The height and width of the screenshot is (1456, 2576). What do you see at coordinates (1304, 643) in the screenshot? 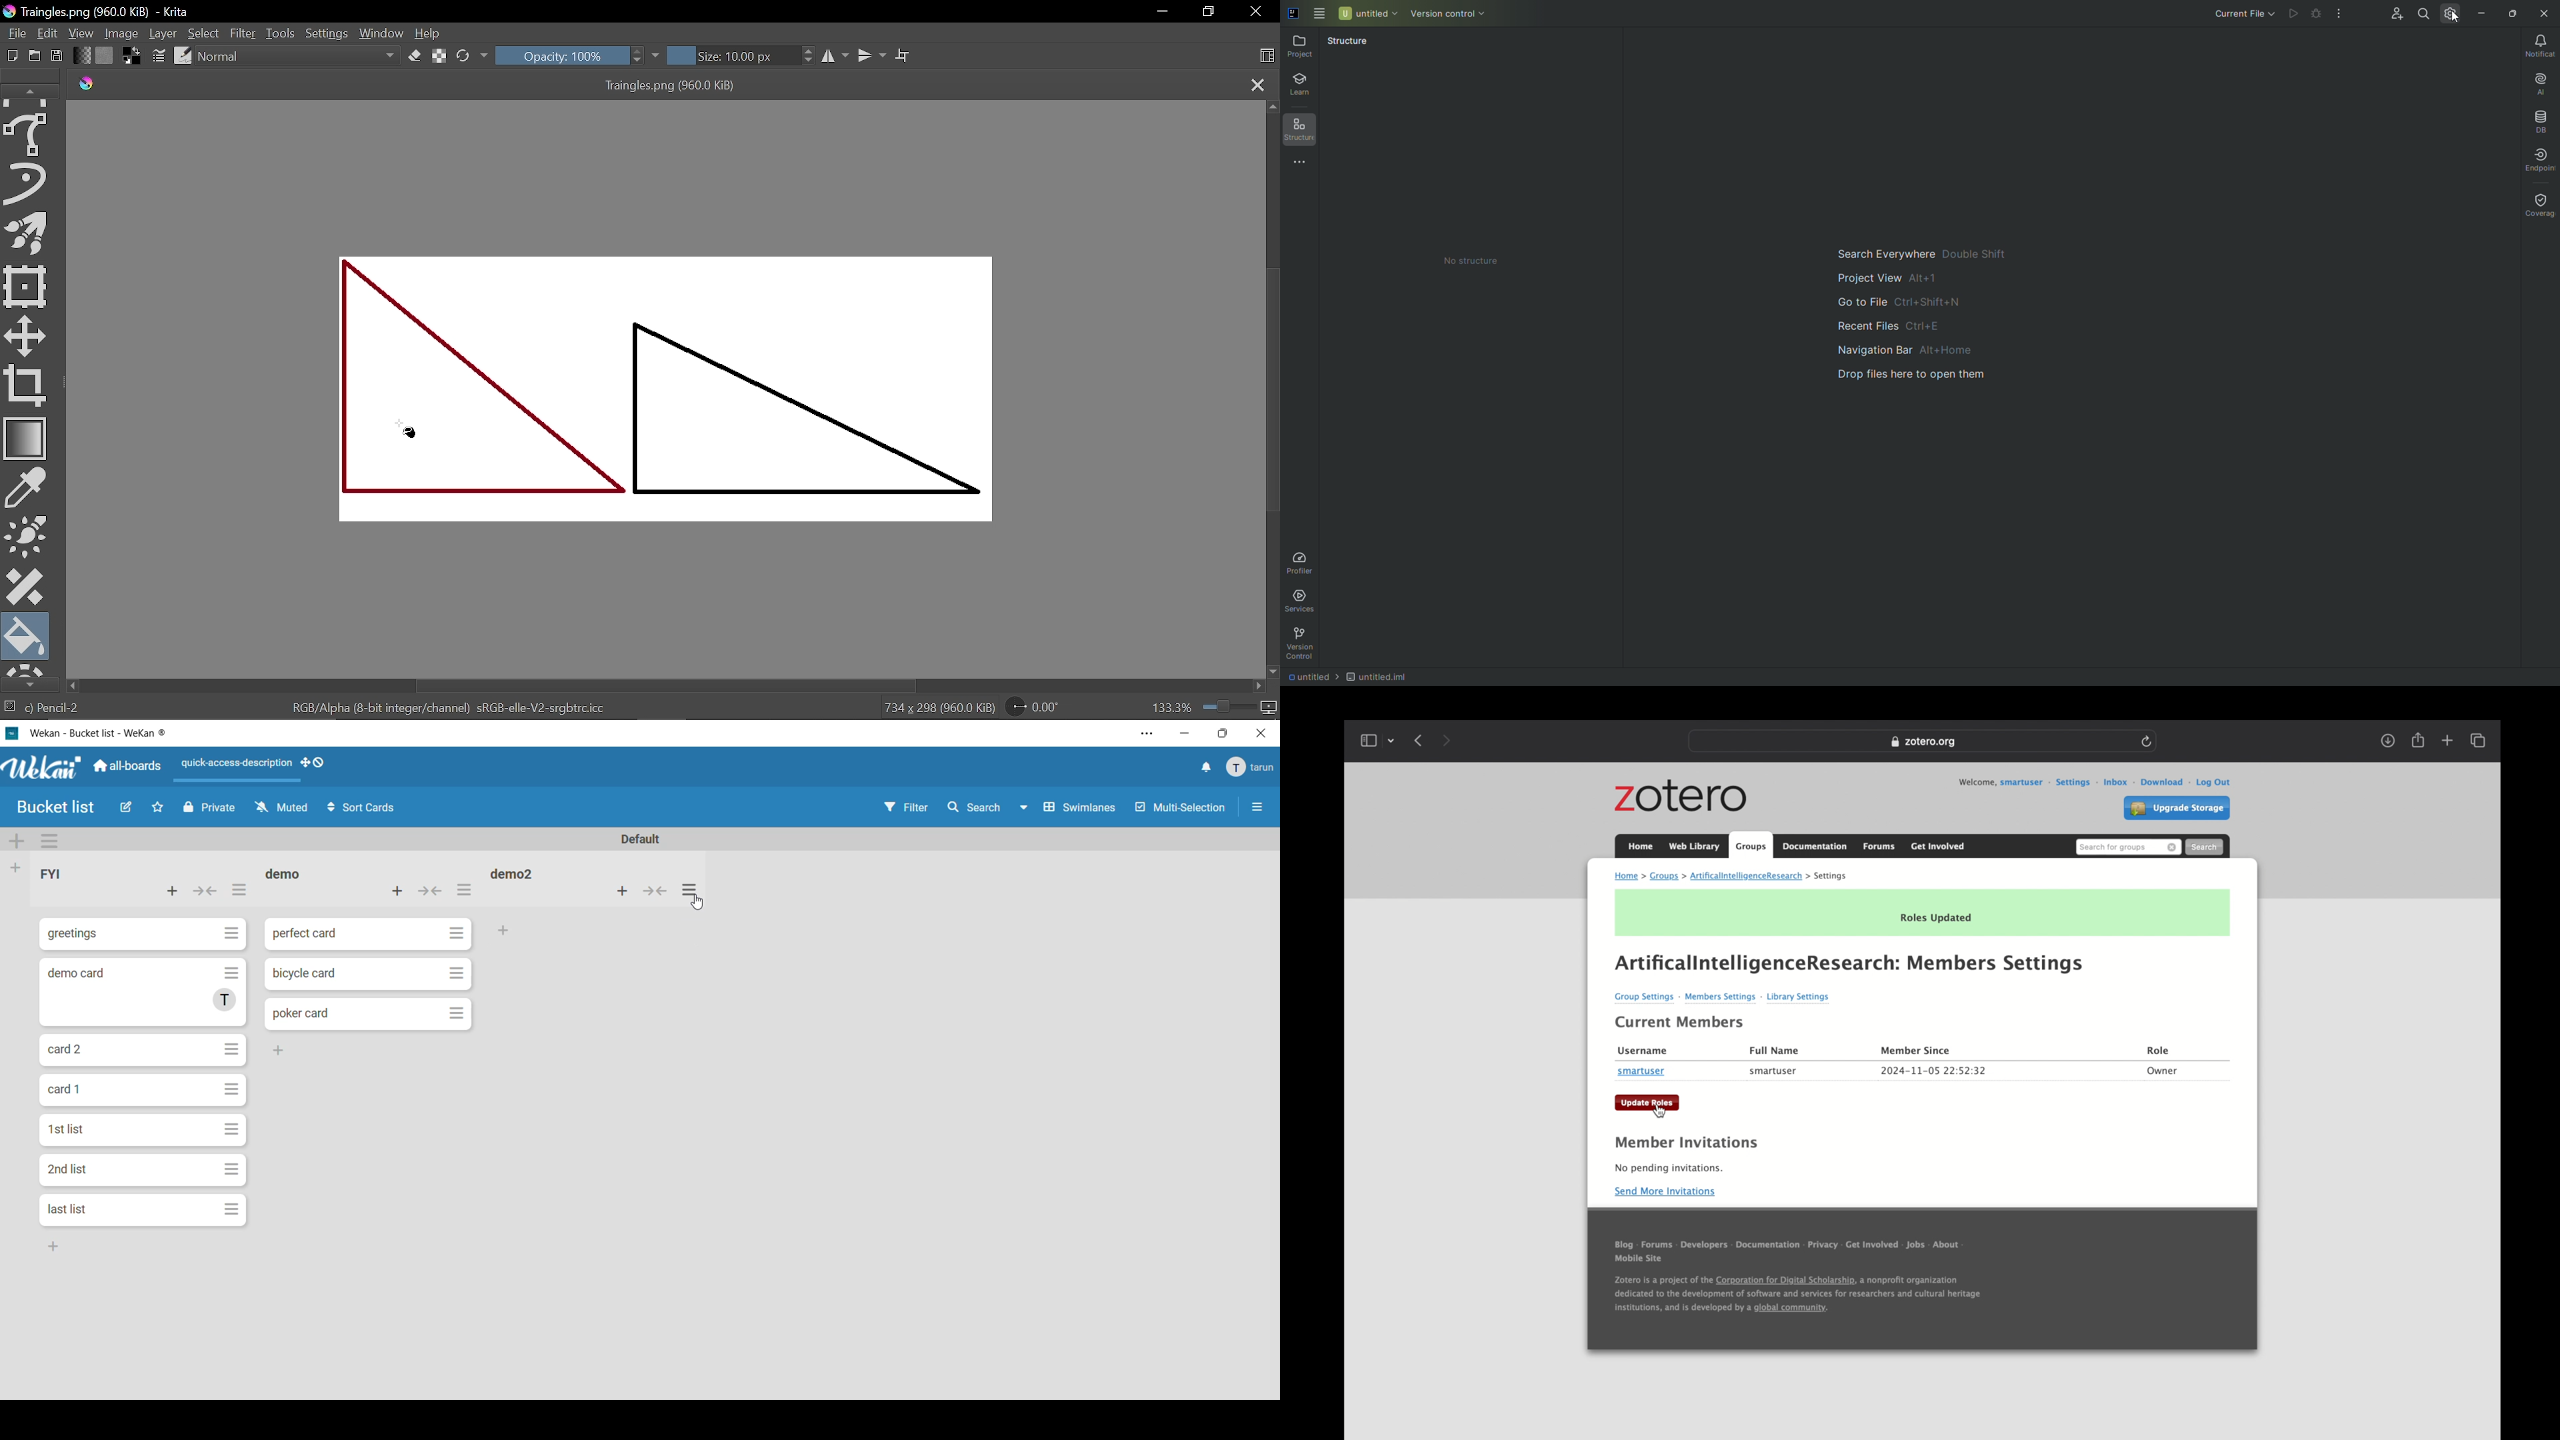
I see `Version Control` at bounding box center [1304, 643].